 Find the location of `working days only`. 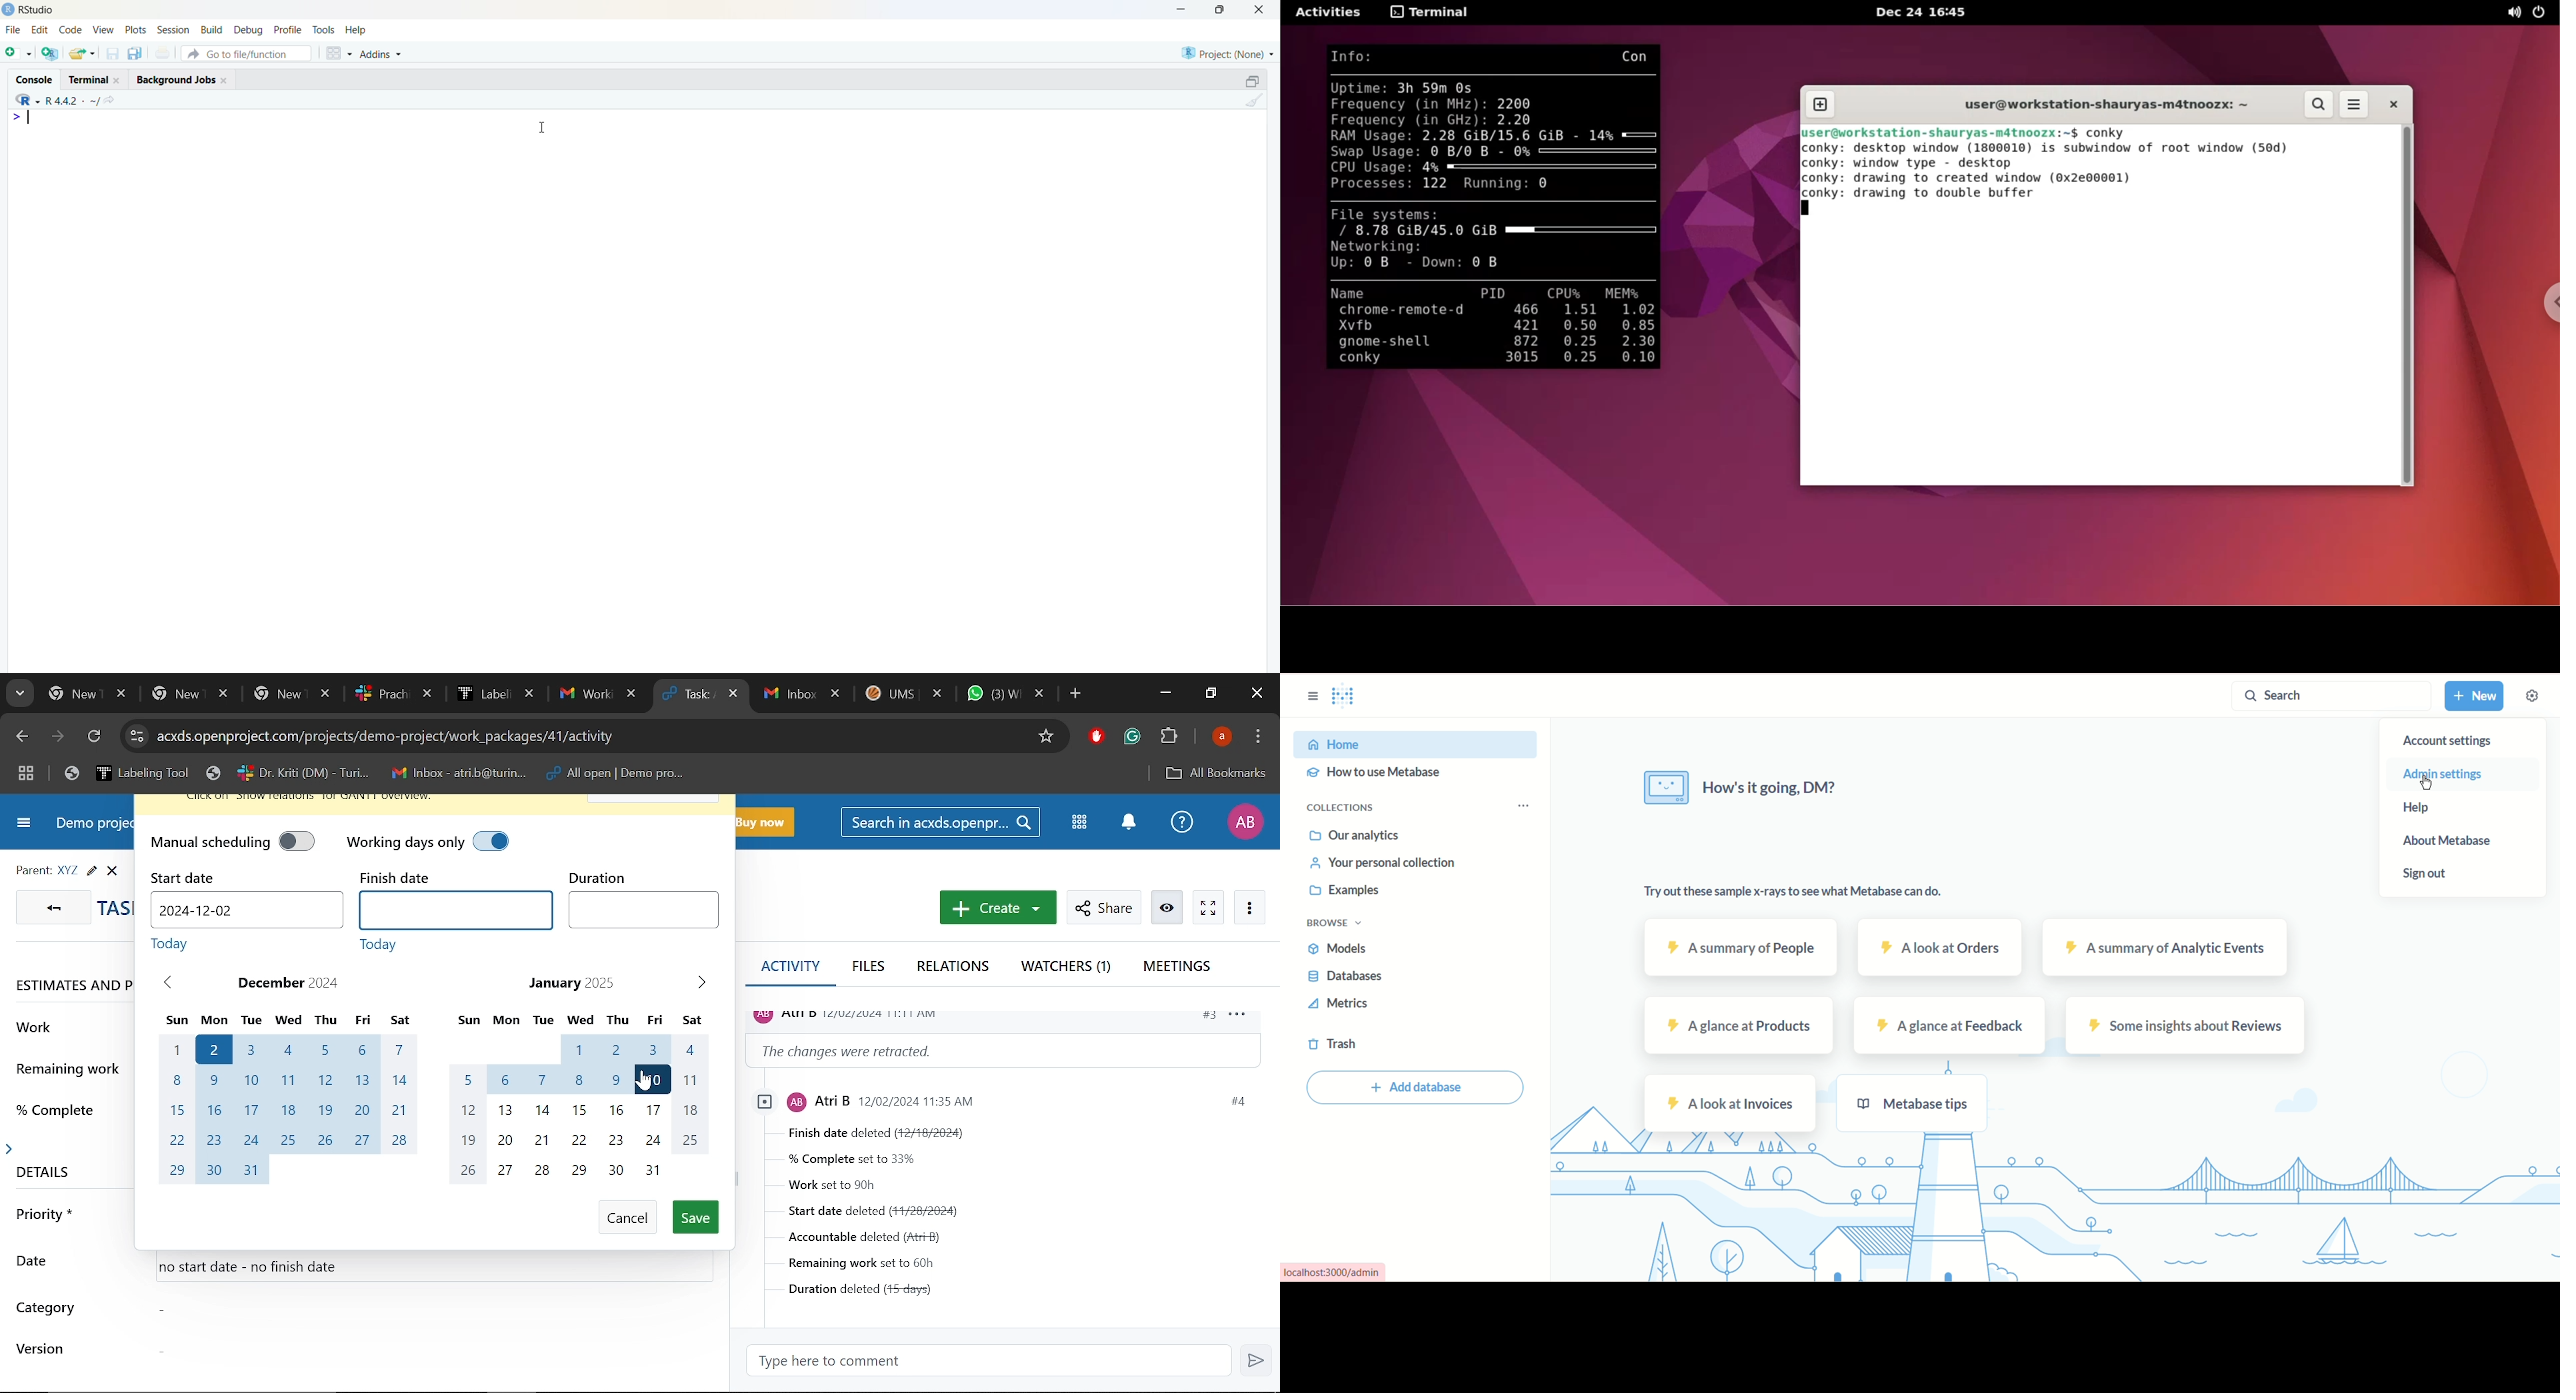

working days only is located at coordinates (400, 839).